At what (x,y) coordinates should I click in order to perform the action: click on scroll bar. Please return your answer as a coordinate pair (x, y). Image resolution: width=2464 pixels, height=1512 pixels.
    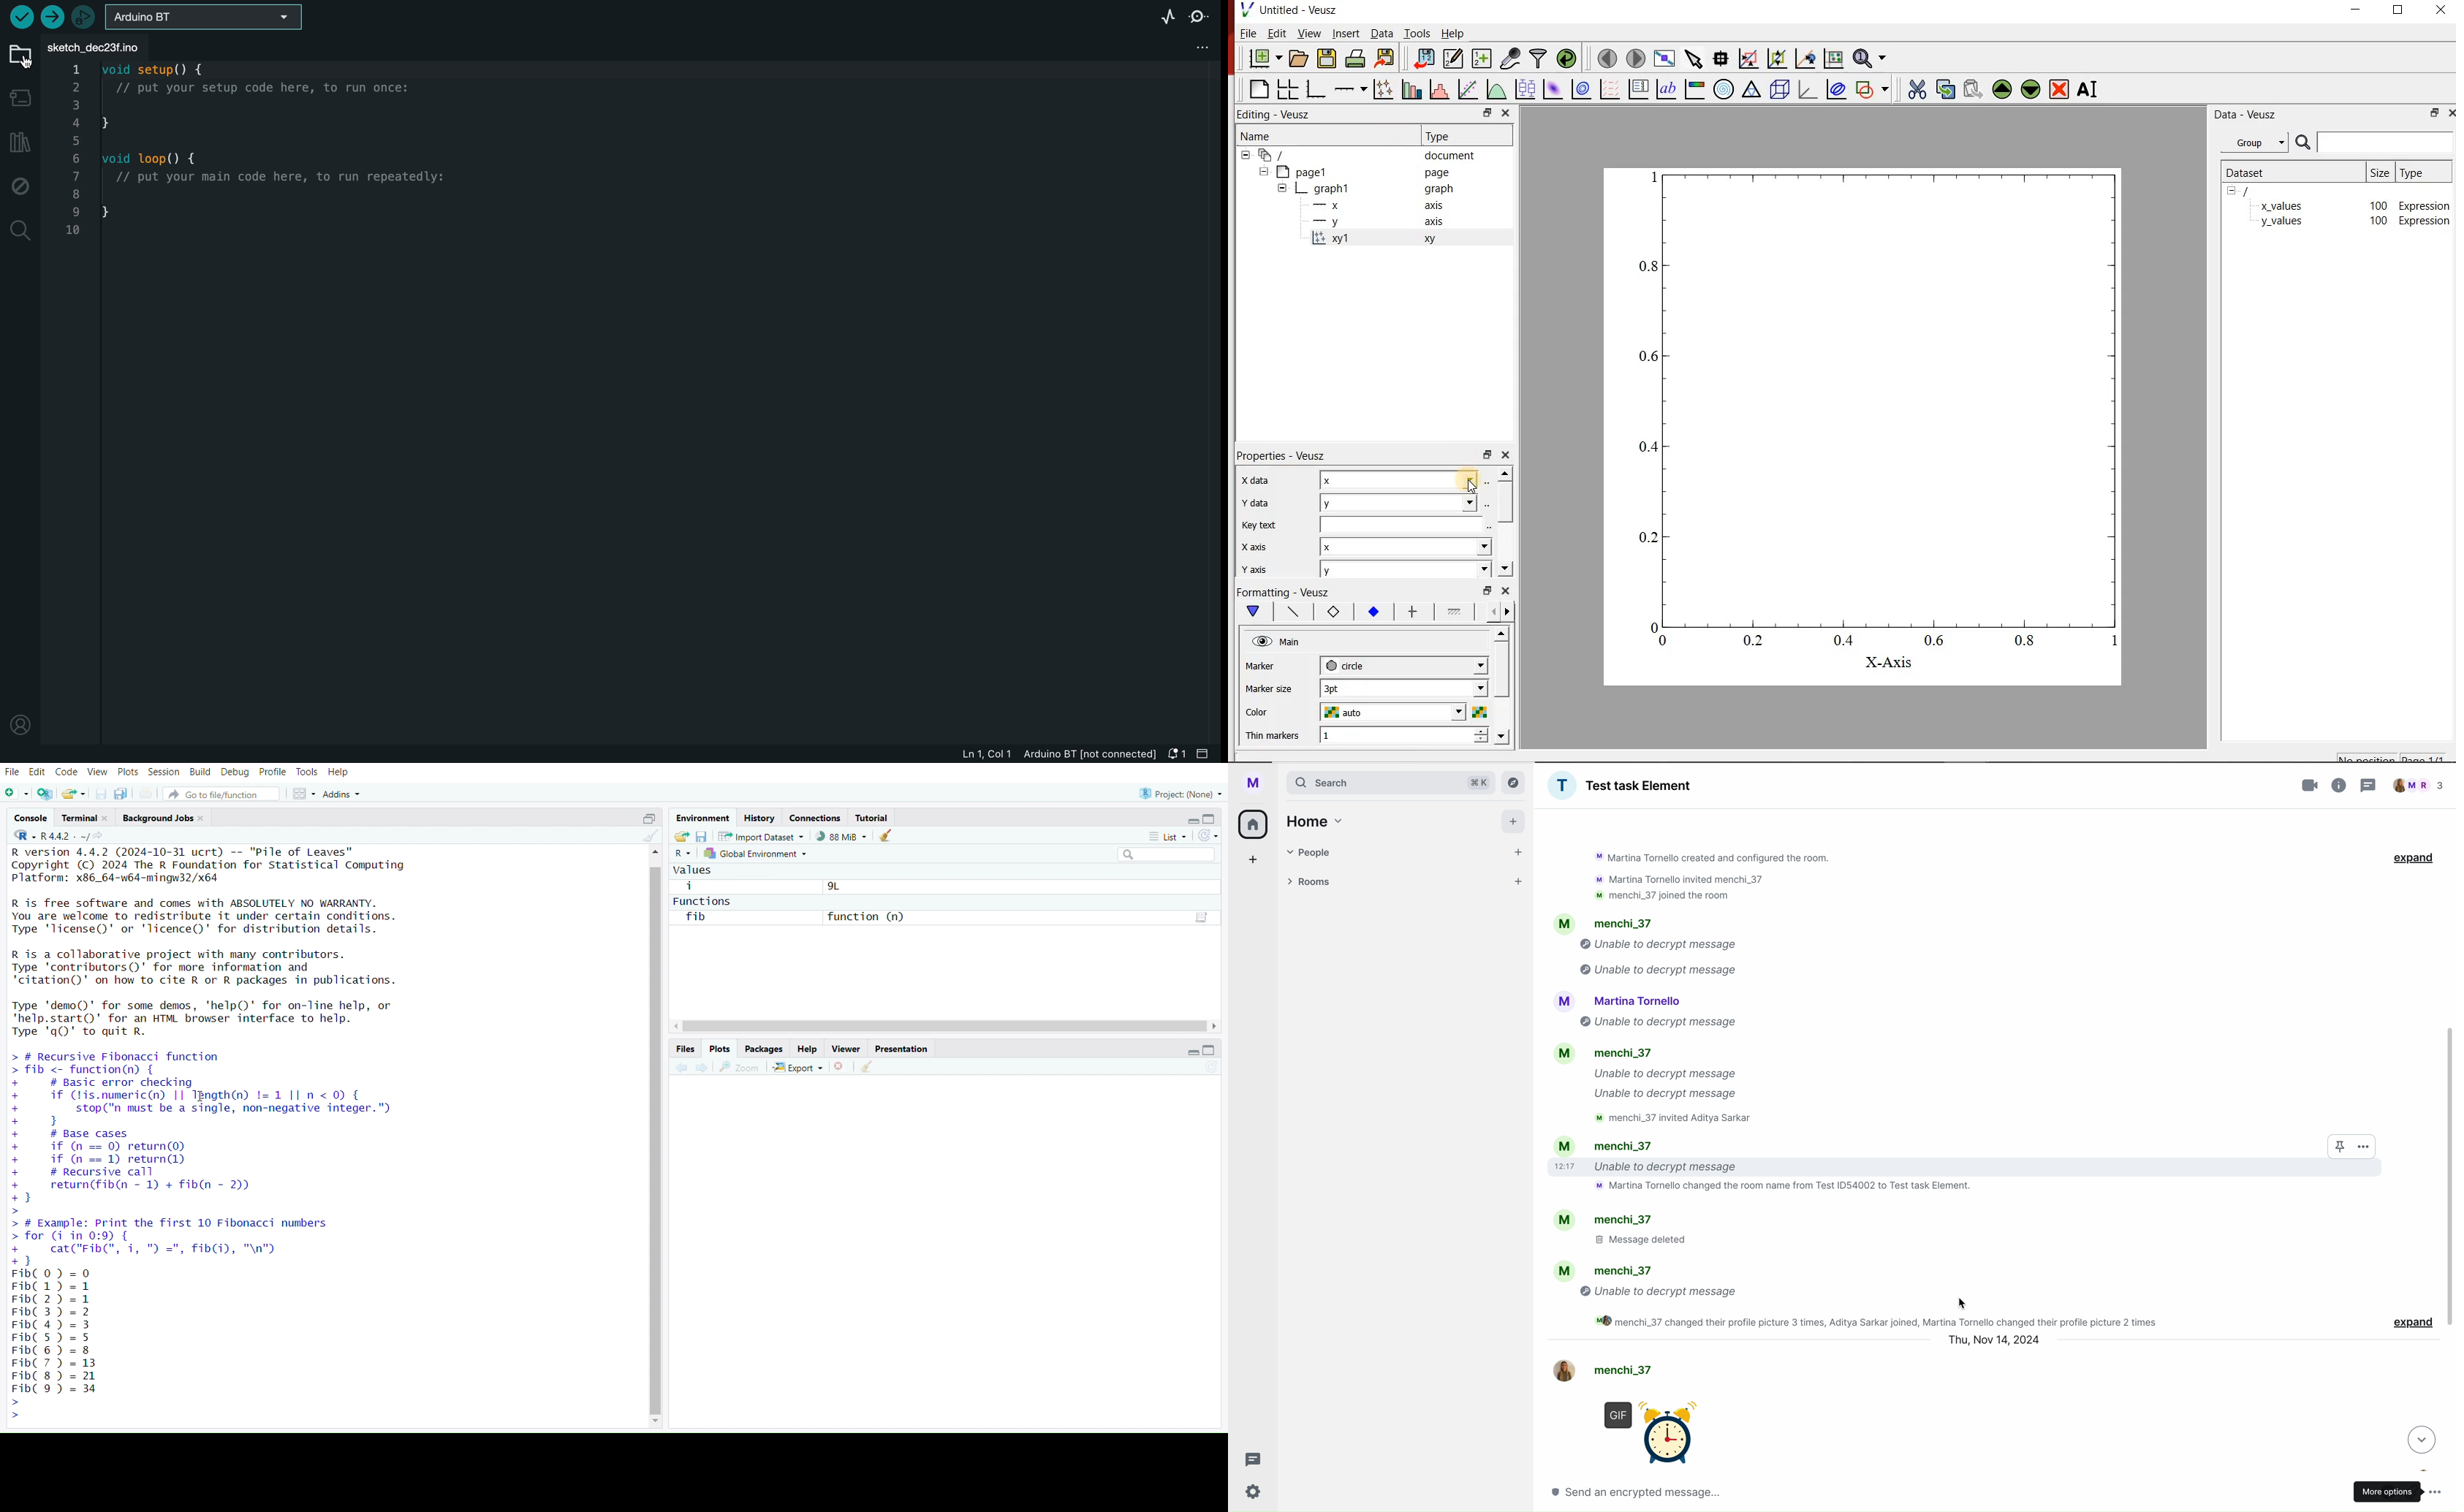
    Looking at the image, I should click on (2449, 1178).